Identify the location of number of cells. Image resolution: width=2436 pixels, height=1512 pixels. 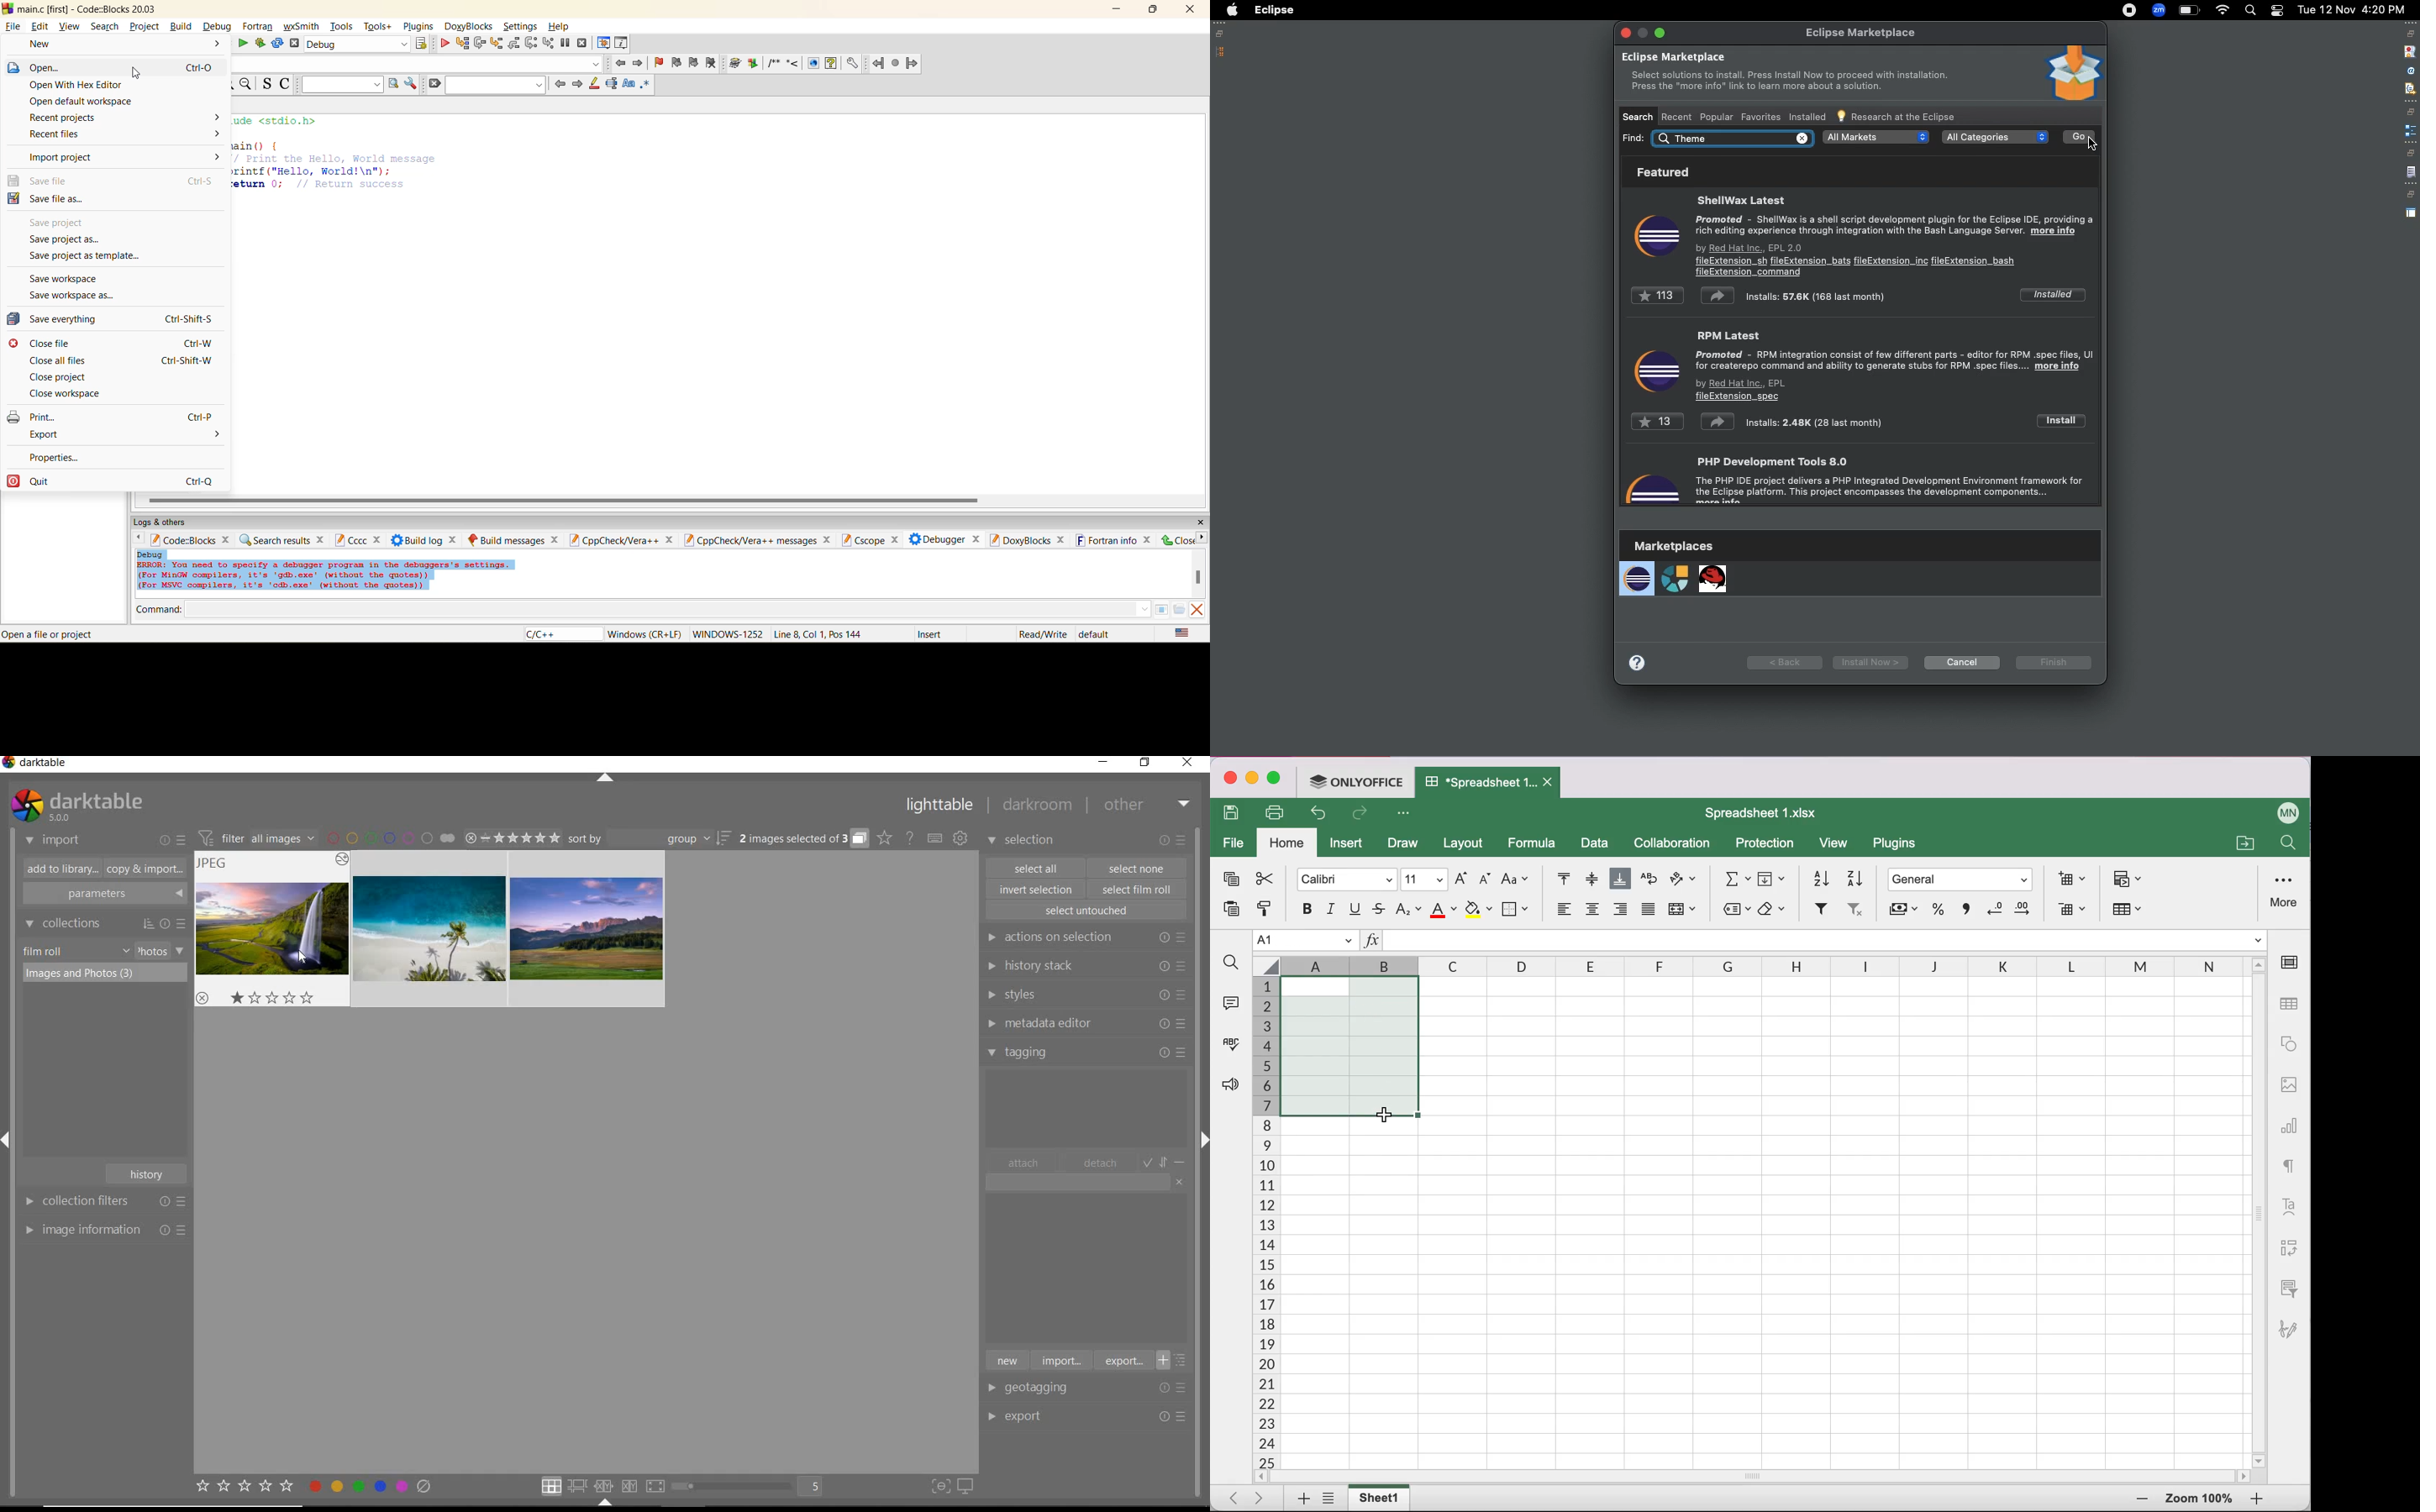
(1264, 1224).